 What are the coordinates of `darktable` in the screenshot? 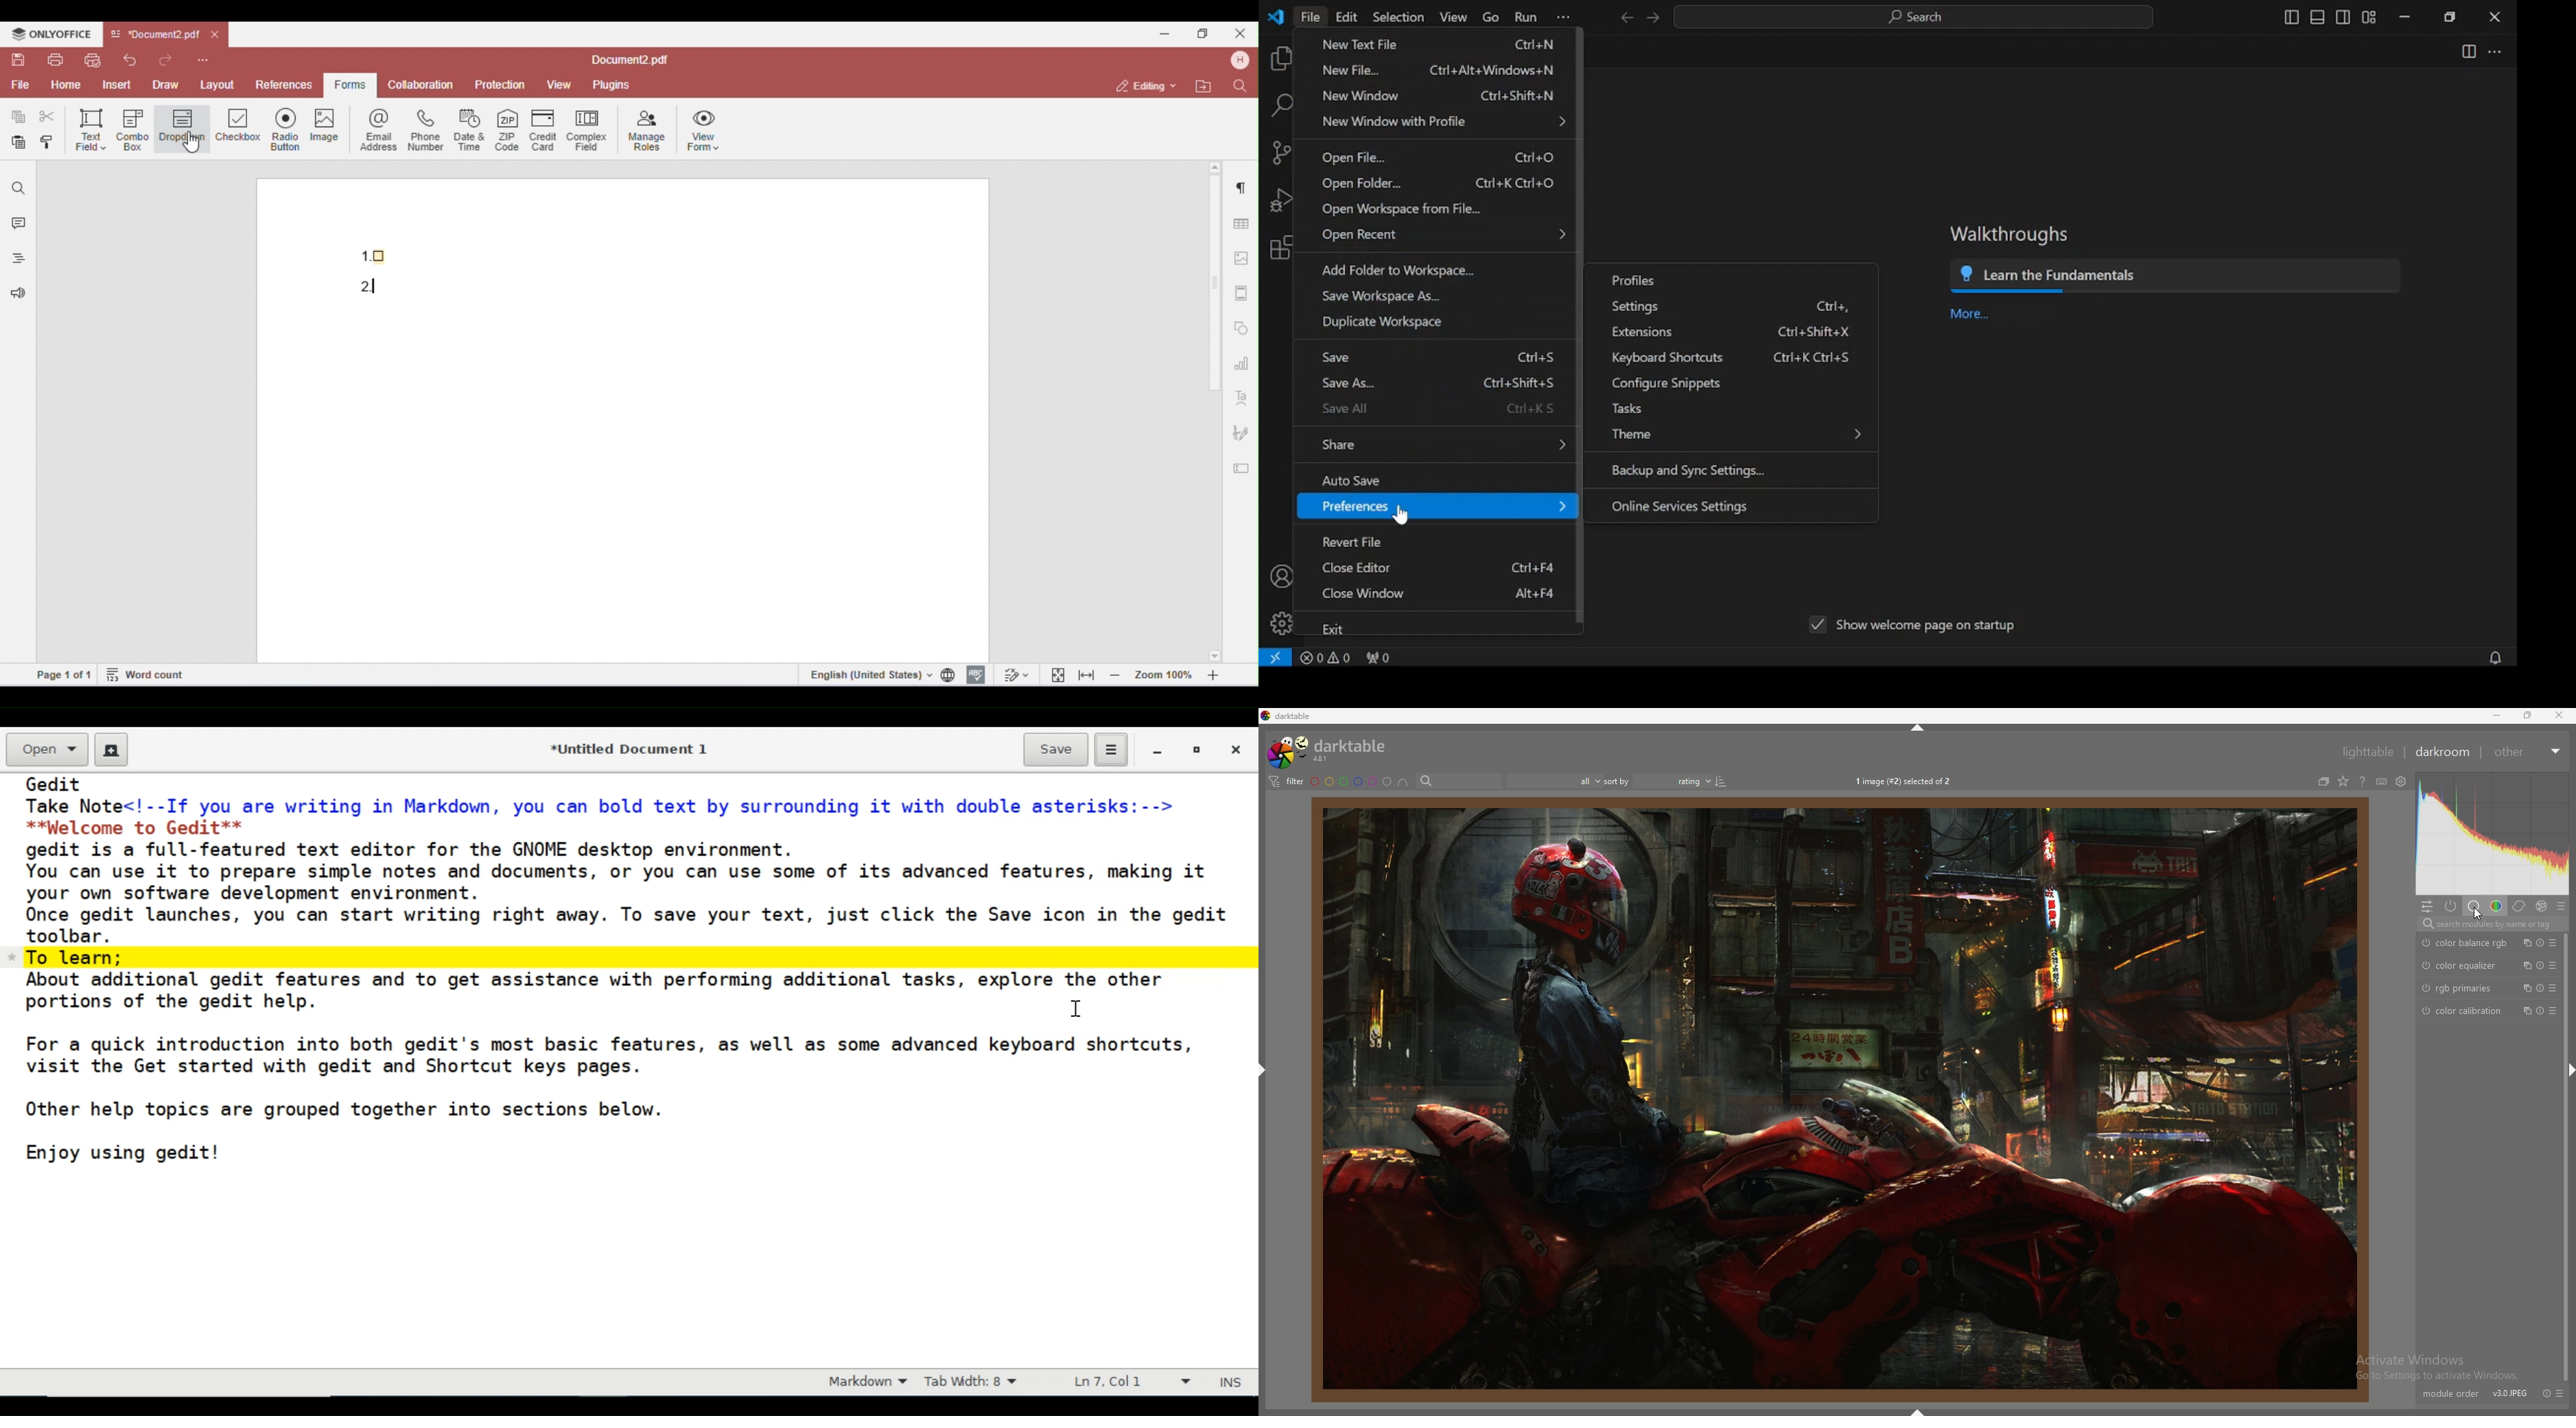 It's located at (1330, 751).